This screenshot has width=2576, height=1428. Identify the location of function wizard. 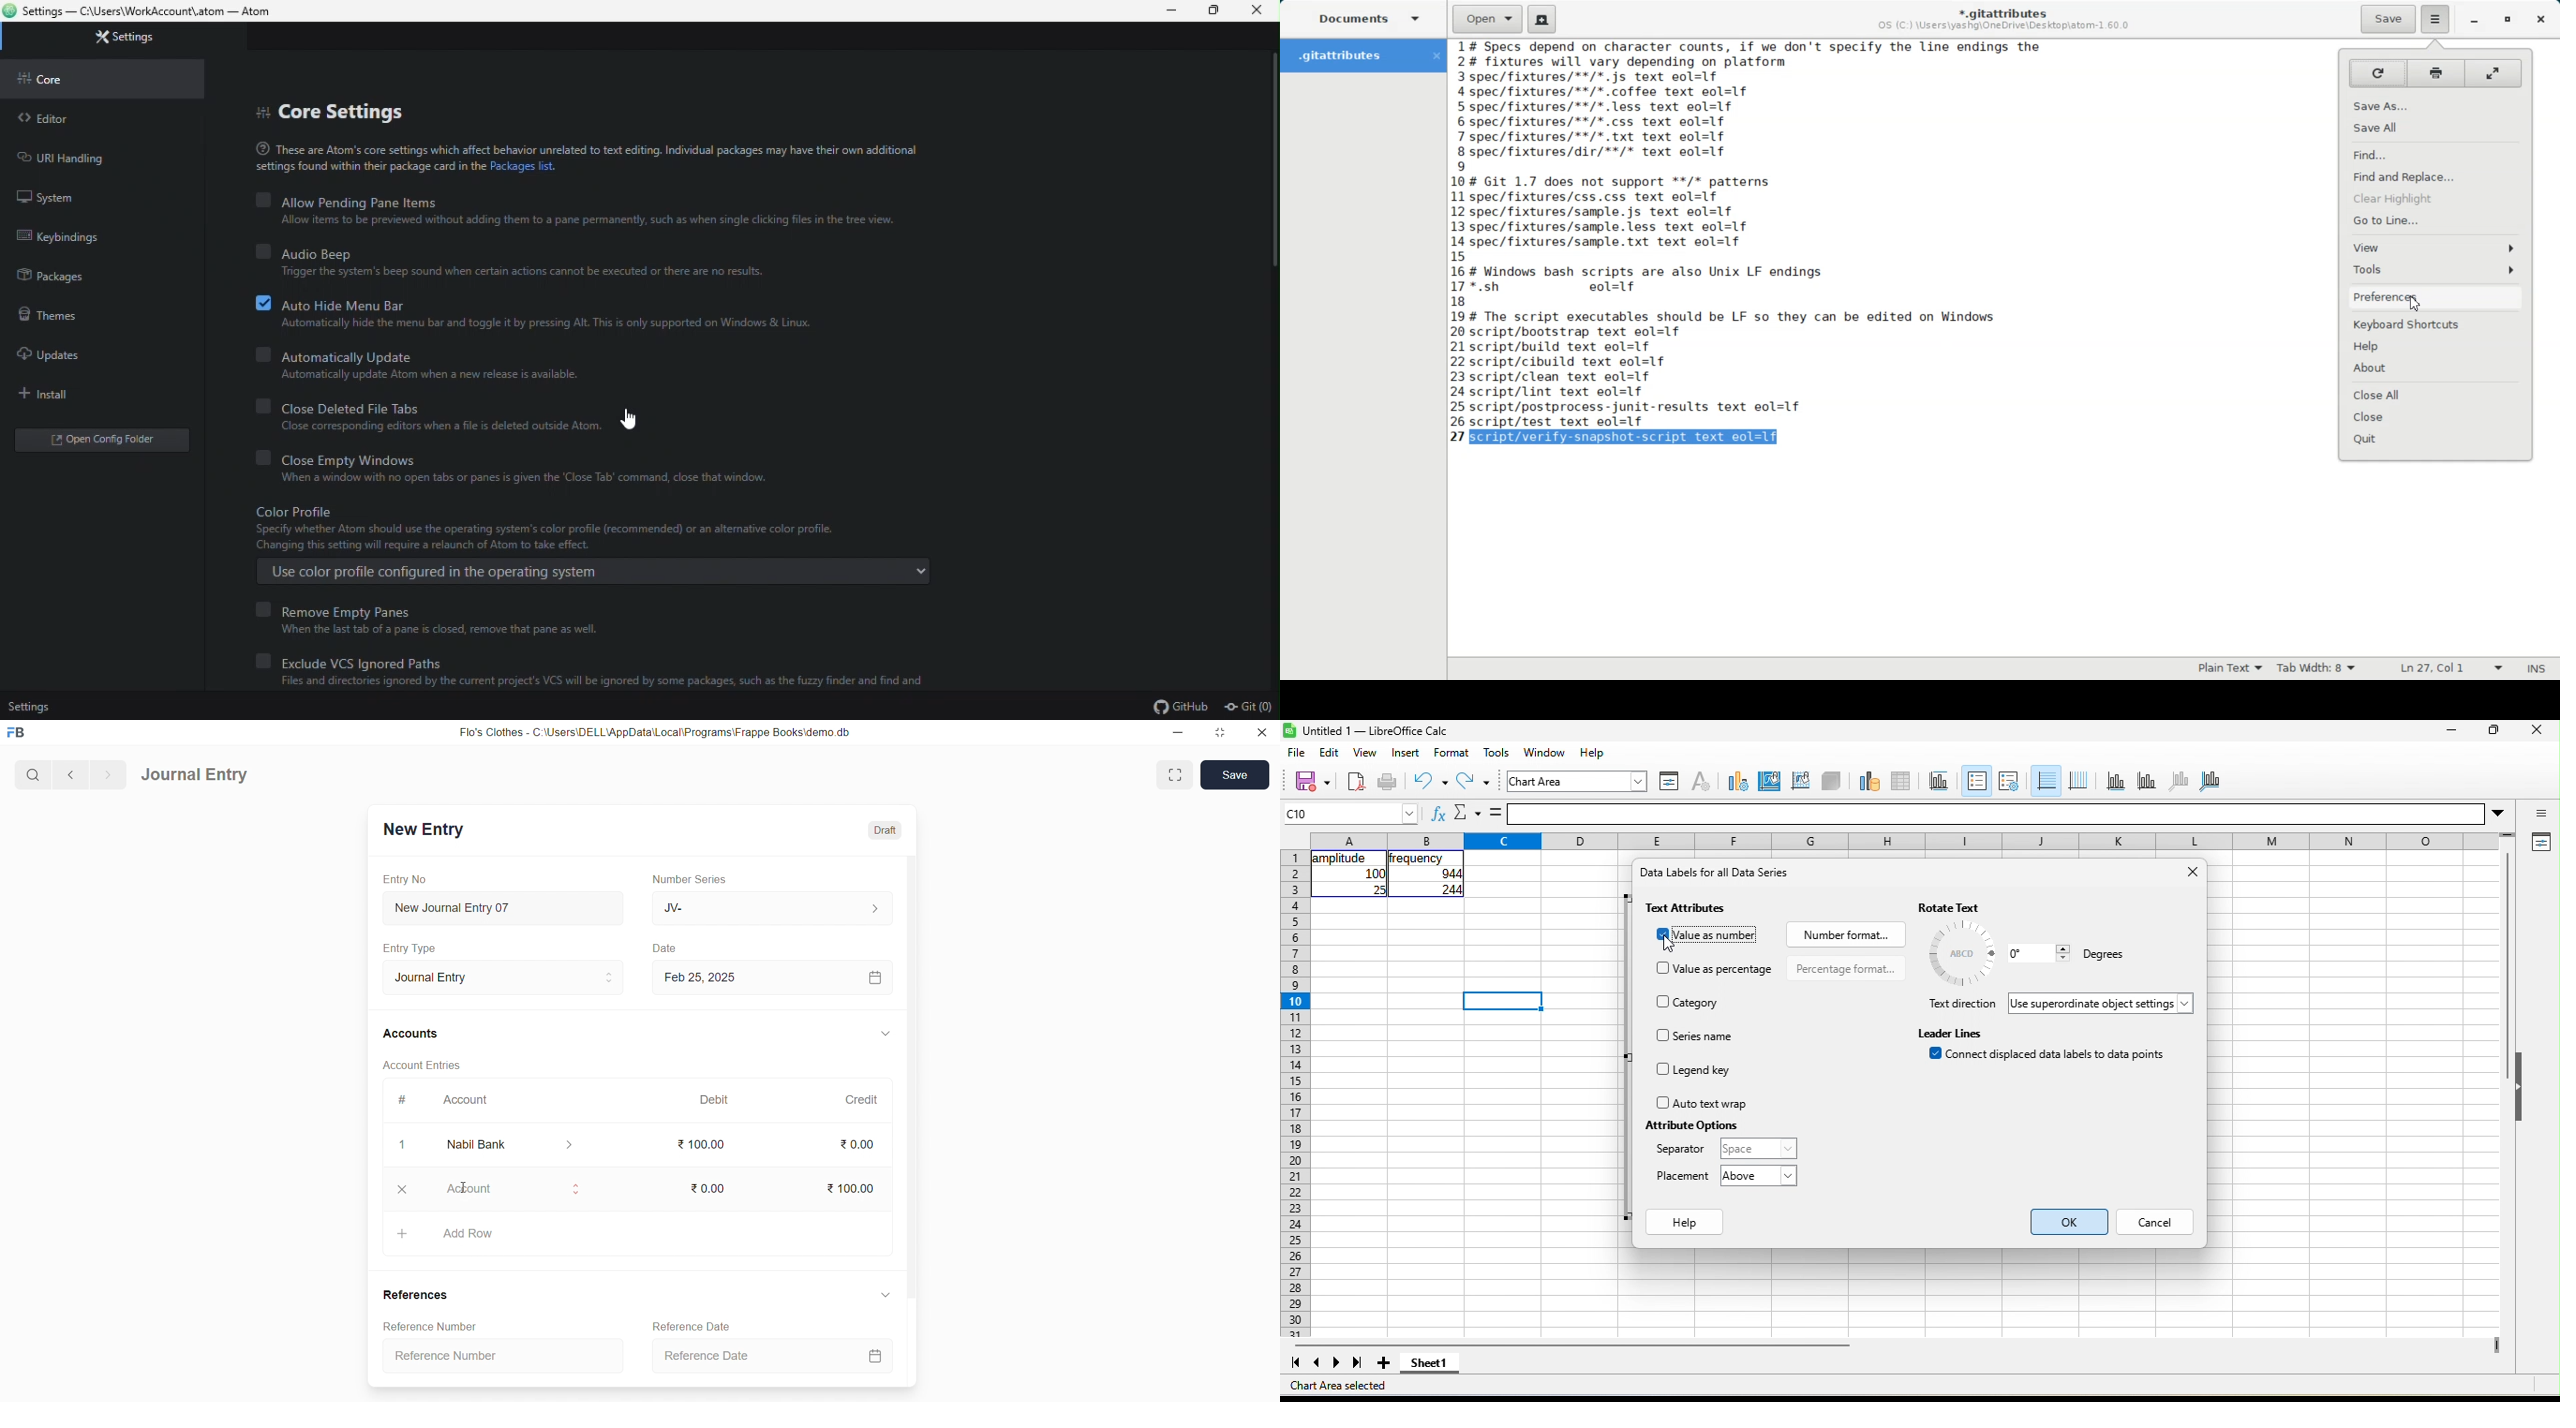
(1436, 817).